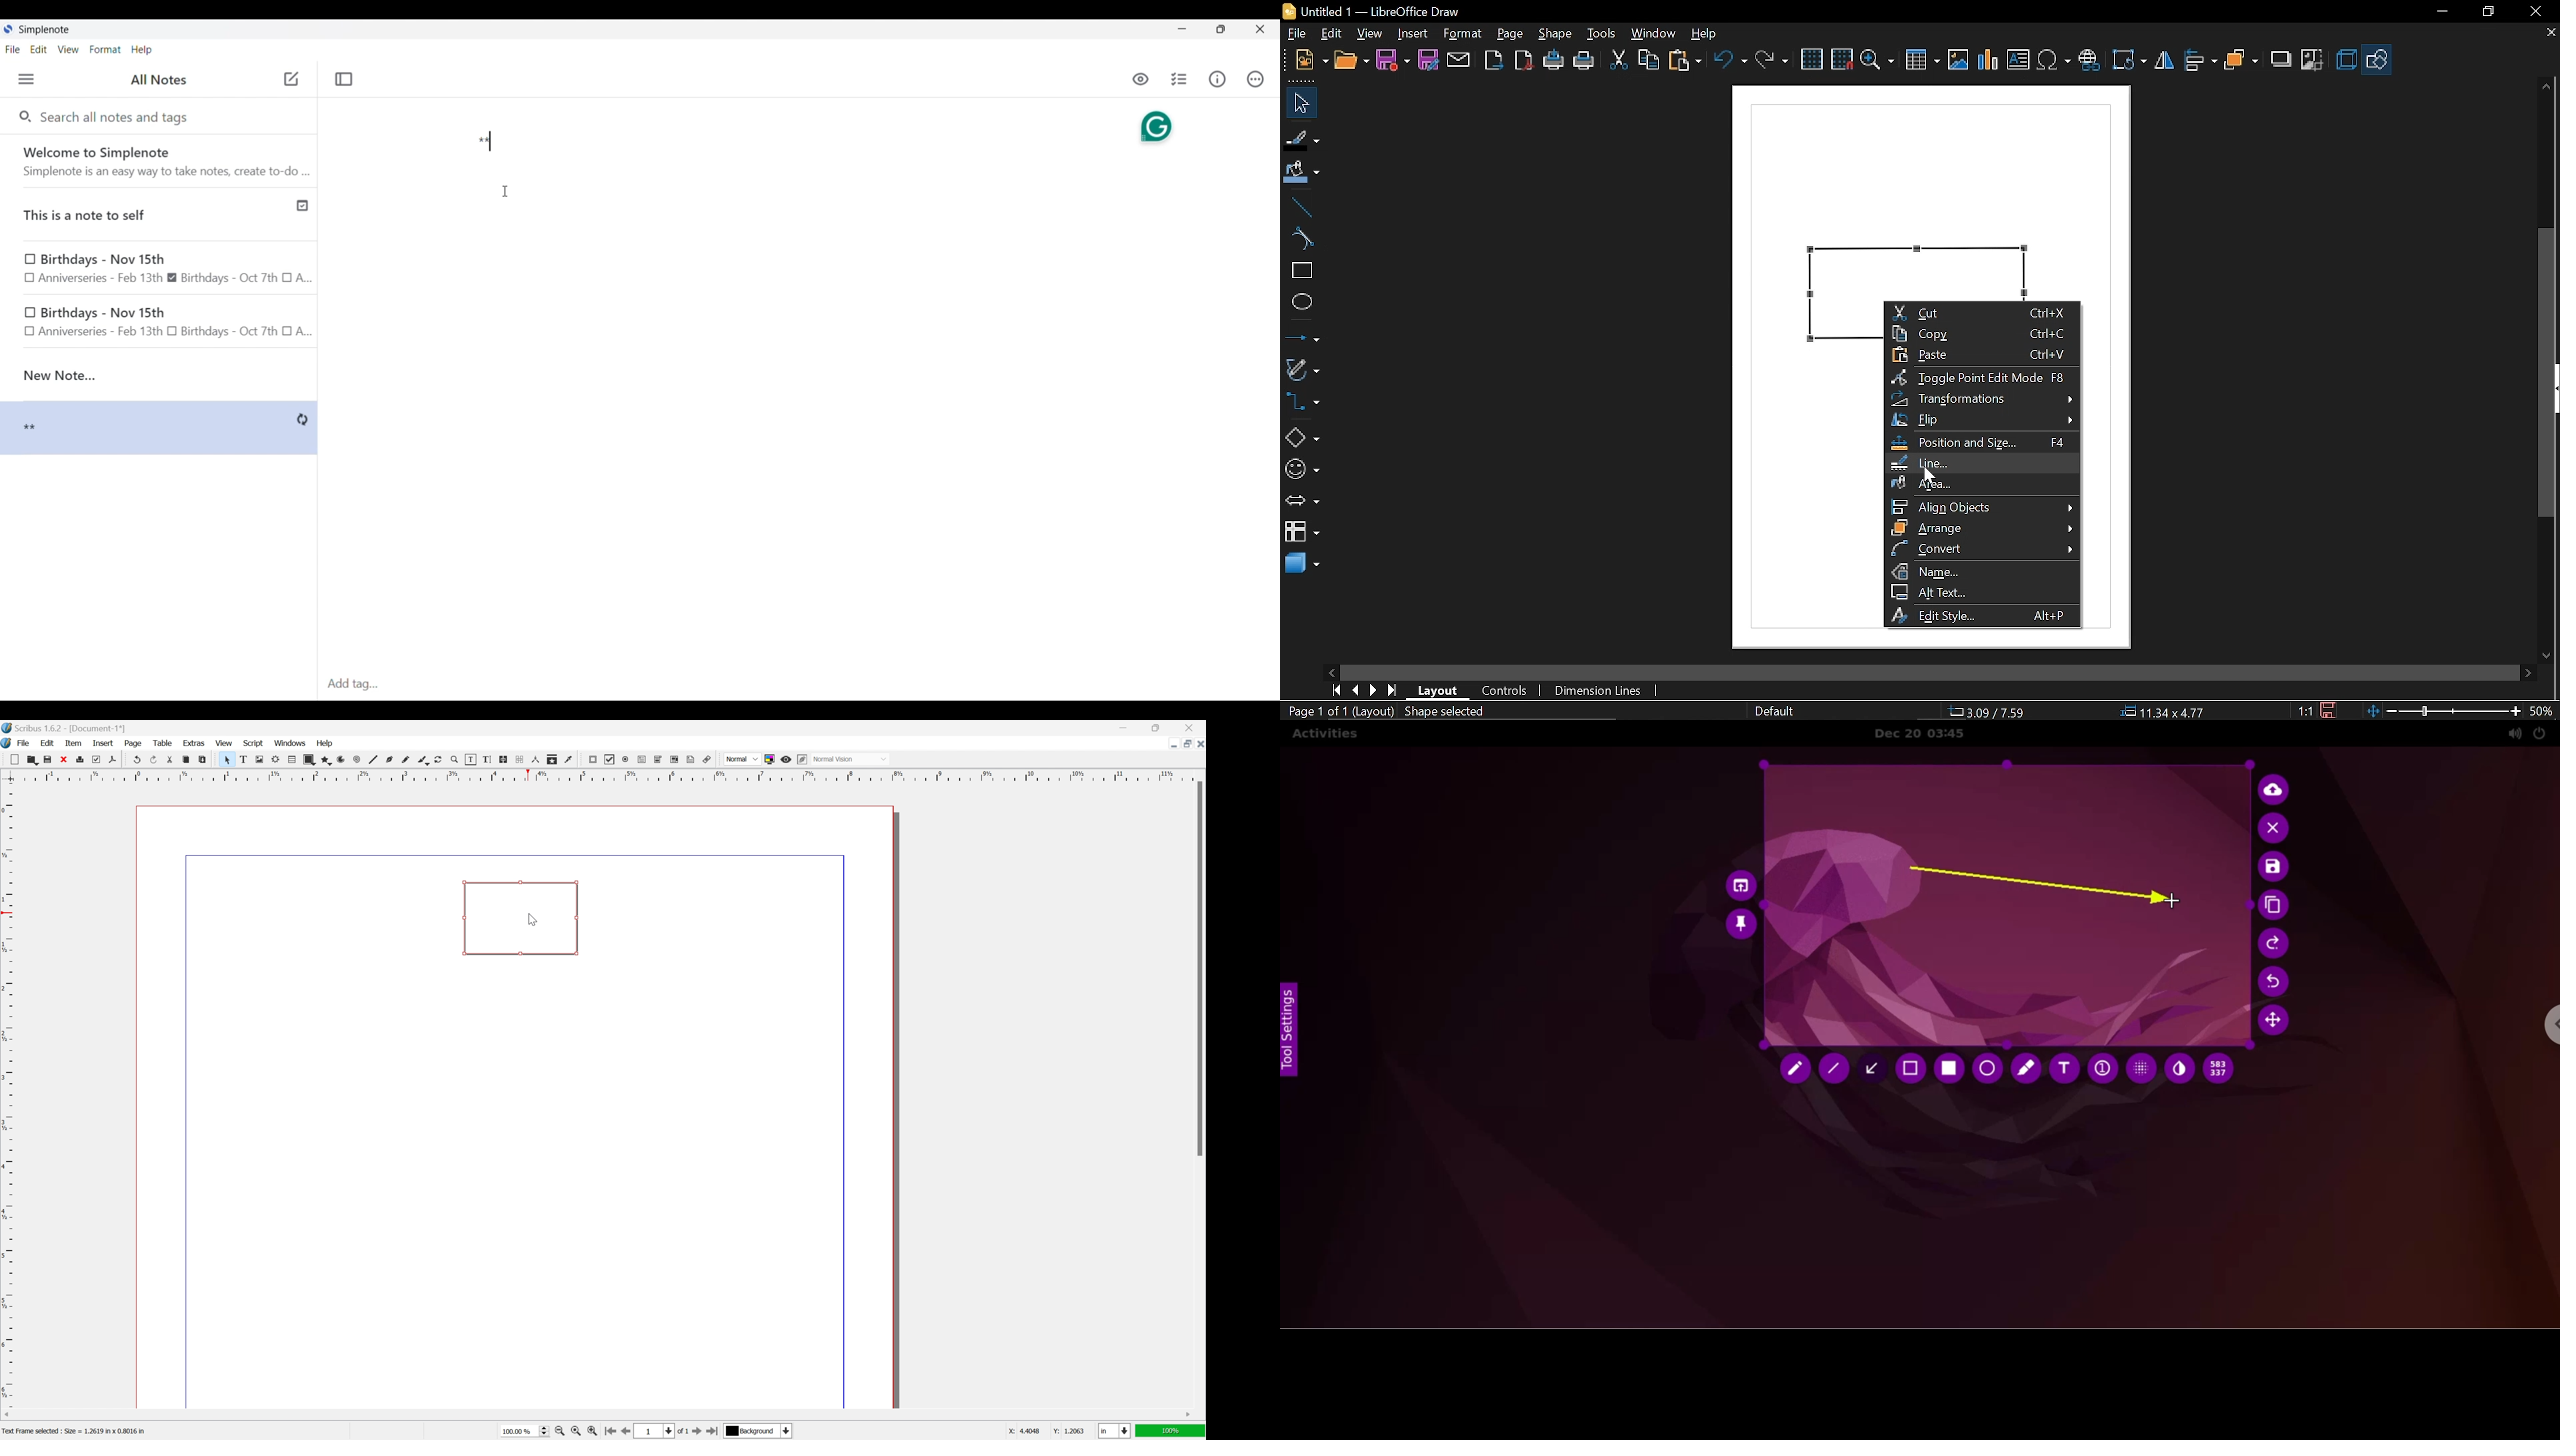 This screenshot has width=2576, height=1456. I want to click on layout, so click(1441, 691).